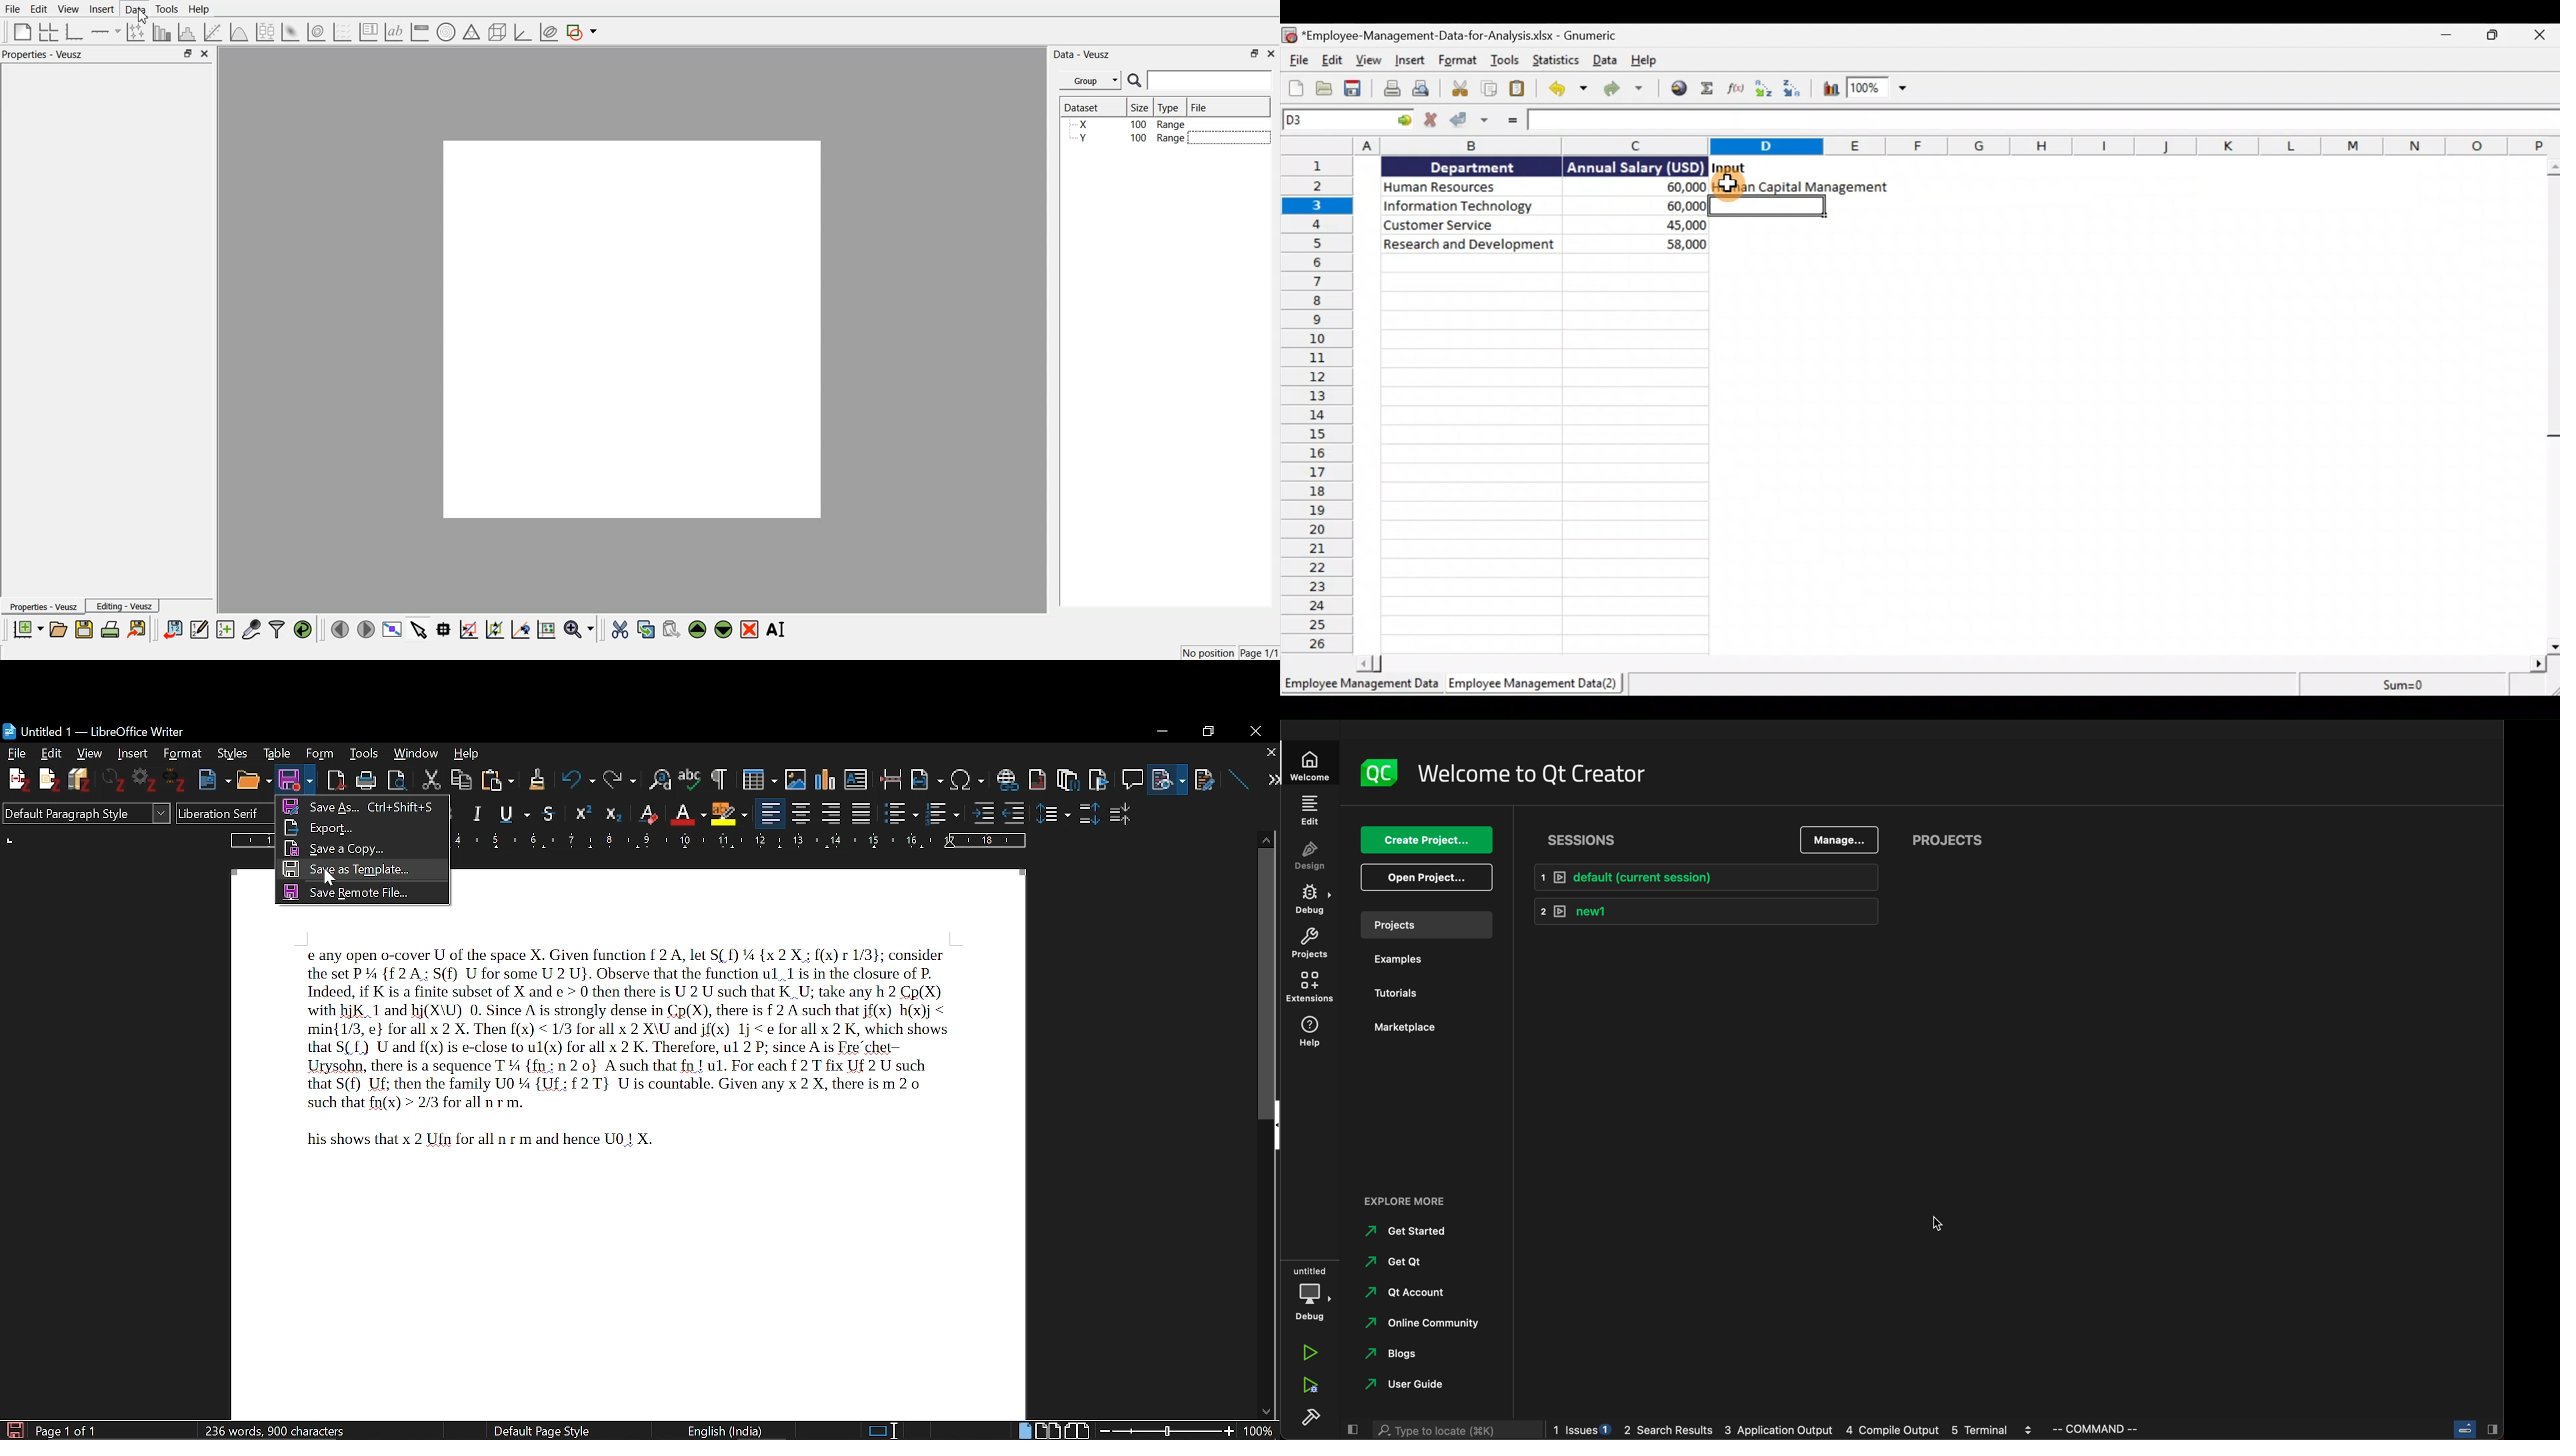 The height and width of the screenshot is (1456, 2576). I want to click on qt, so click(1404, 1260).